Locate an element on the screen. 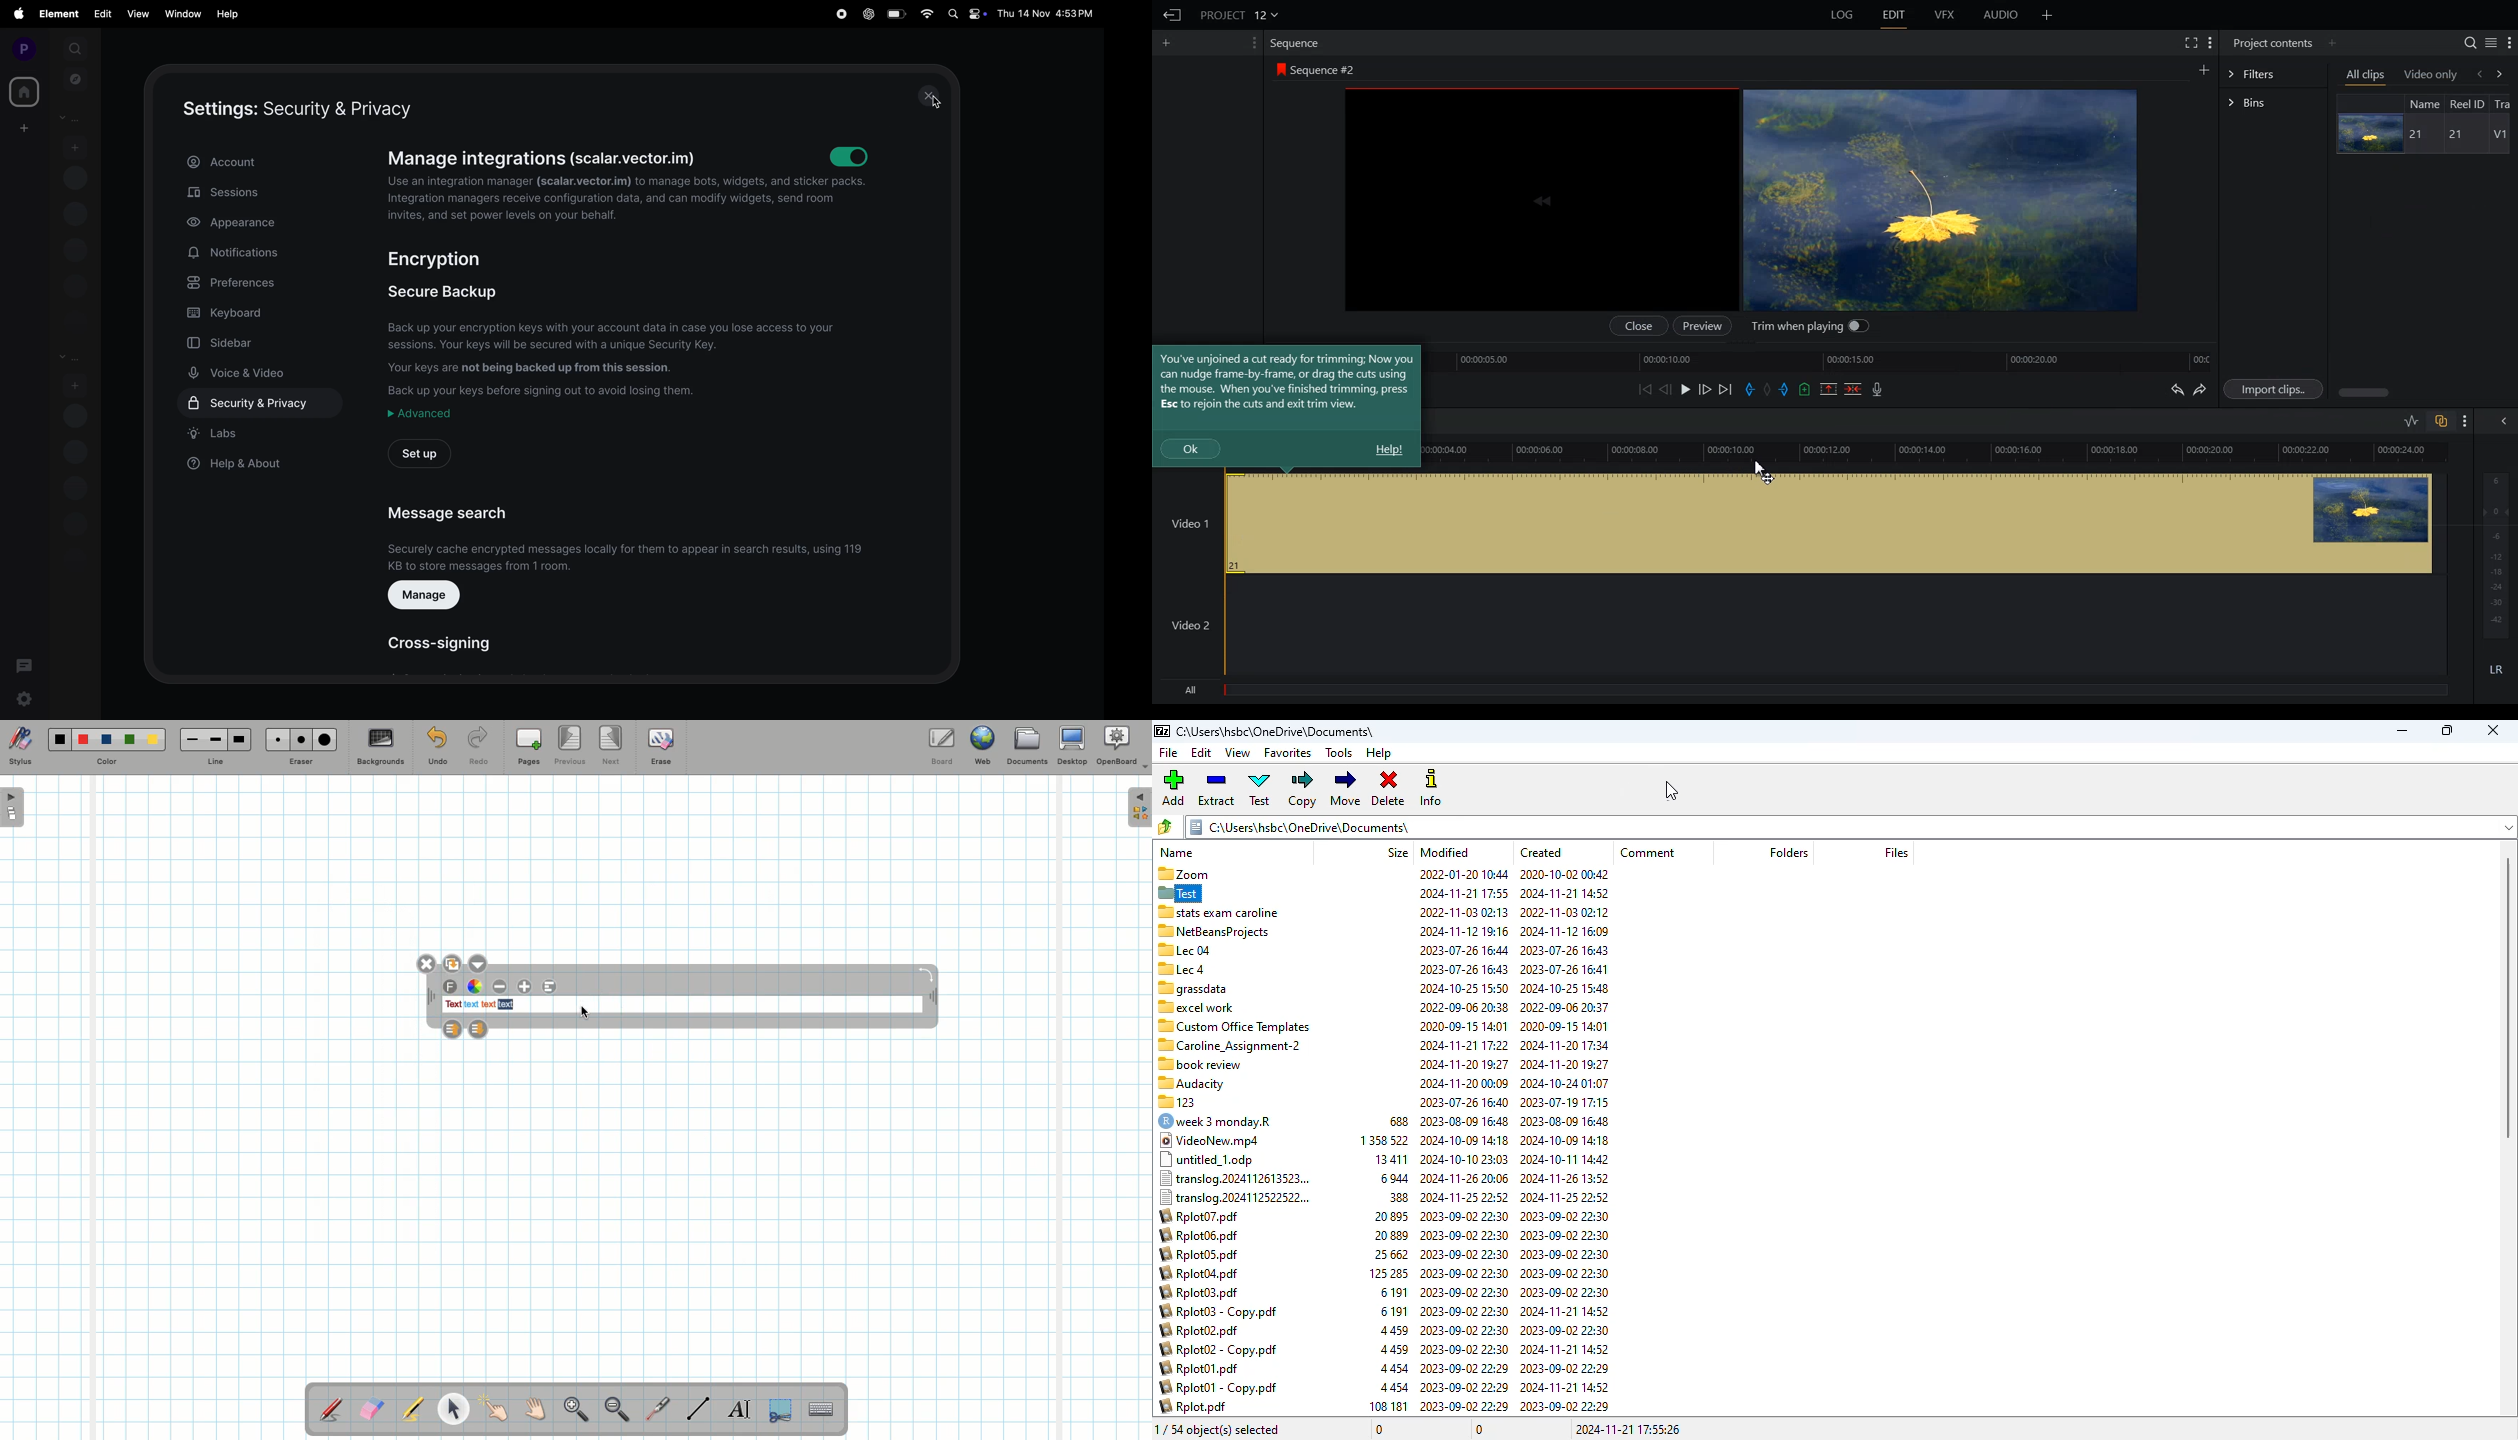 Image resolution: width=2520 pixels, height=1456 pixels. 2024-10-25 15:50 is located at coordinates (1464, 988).